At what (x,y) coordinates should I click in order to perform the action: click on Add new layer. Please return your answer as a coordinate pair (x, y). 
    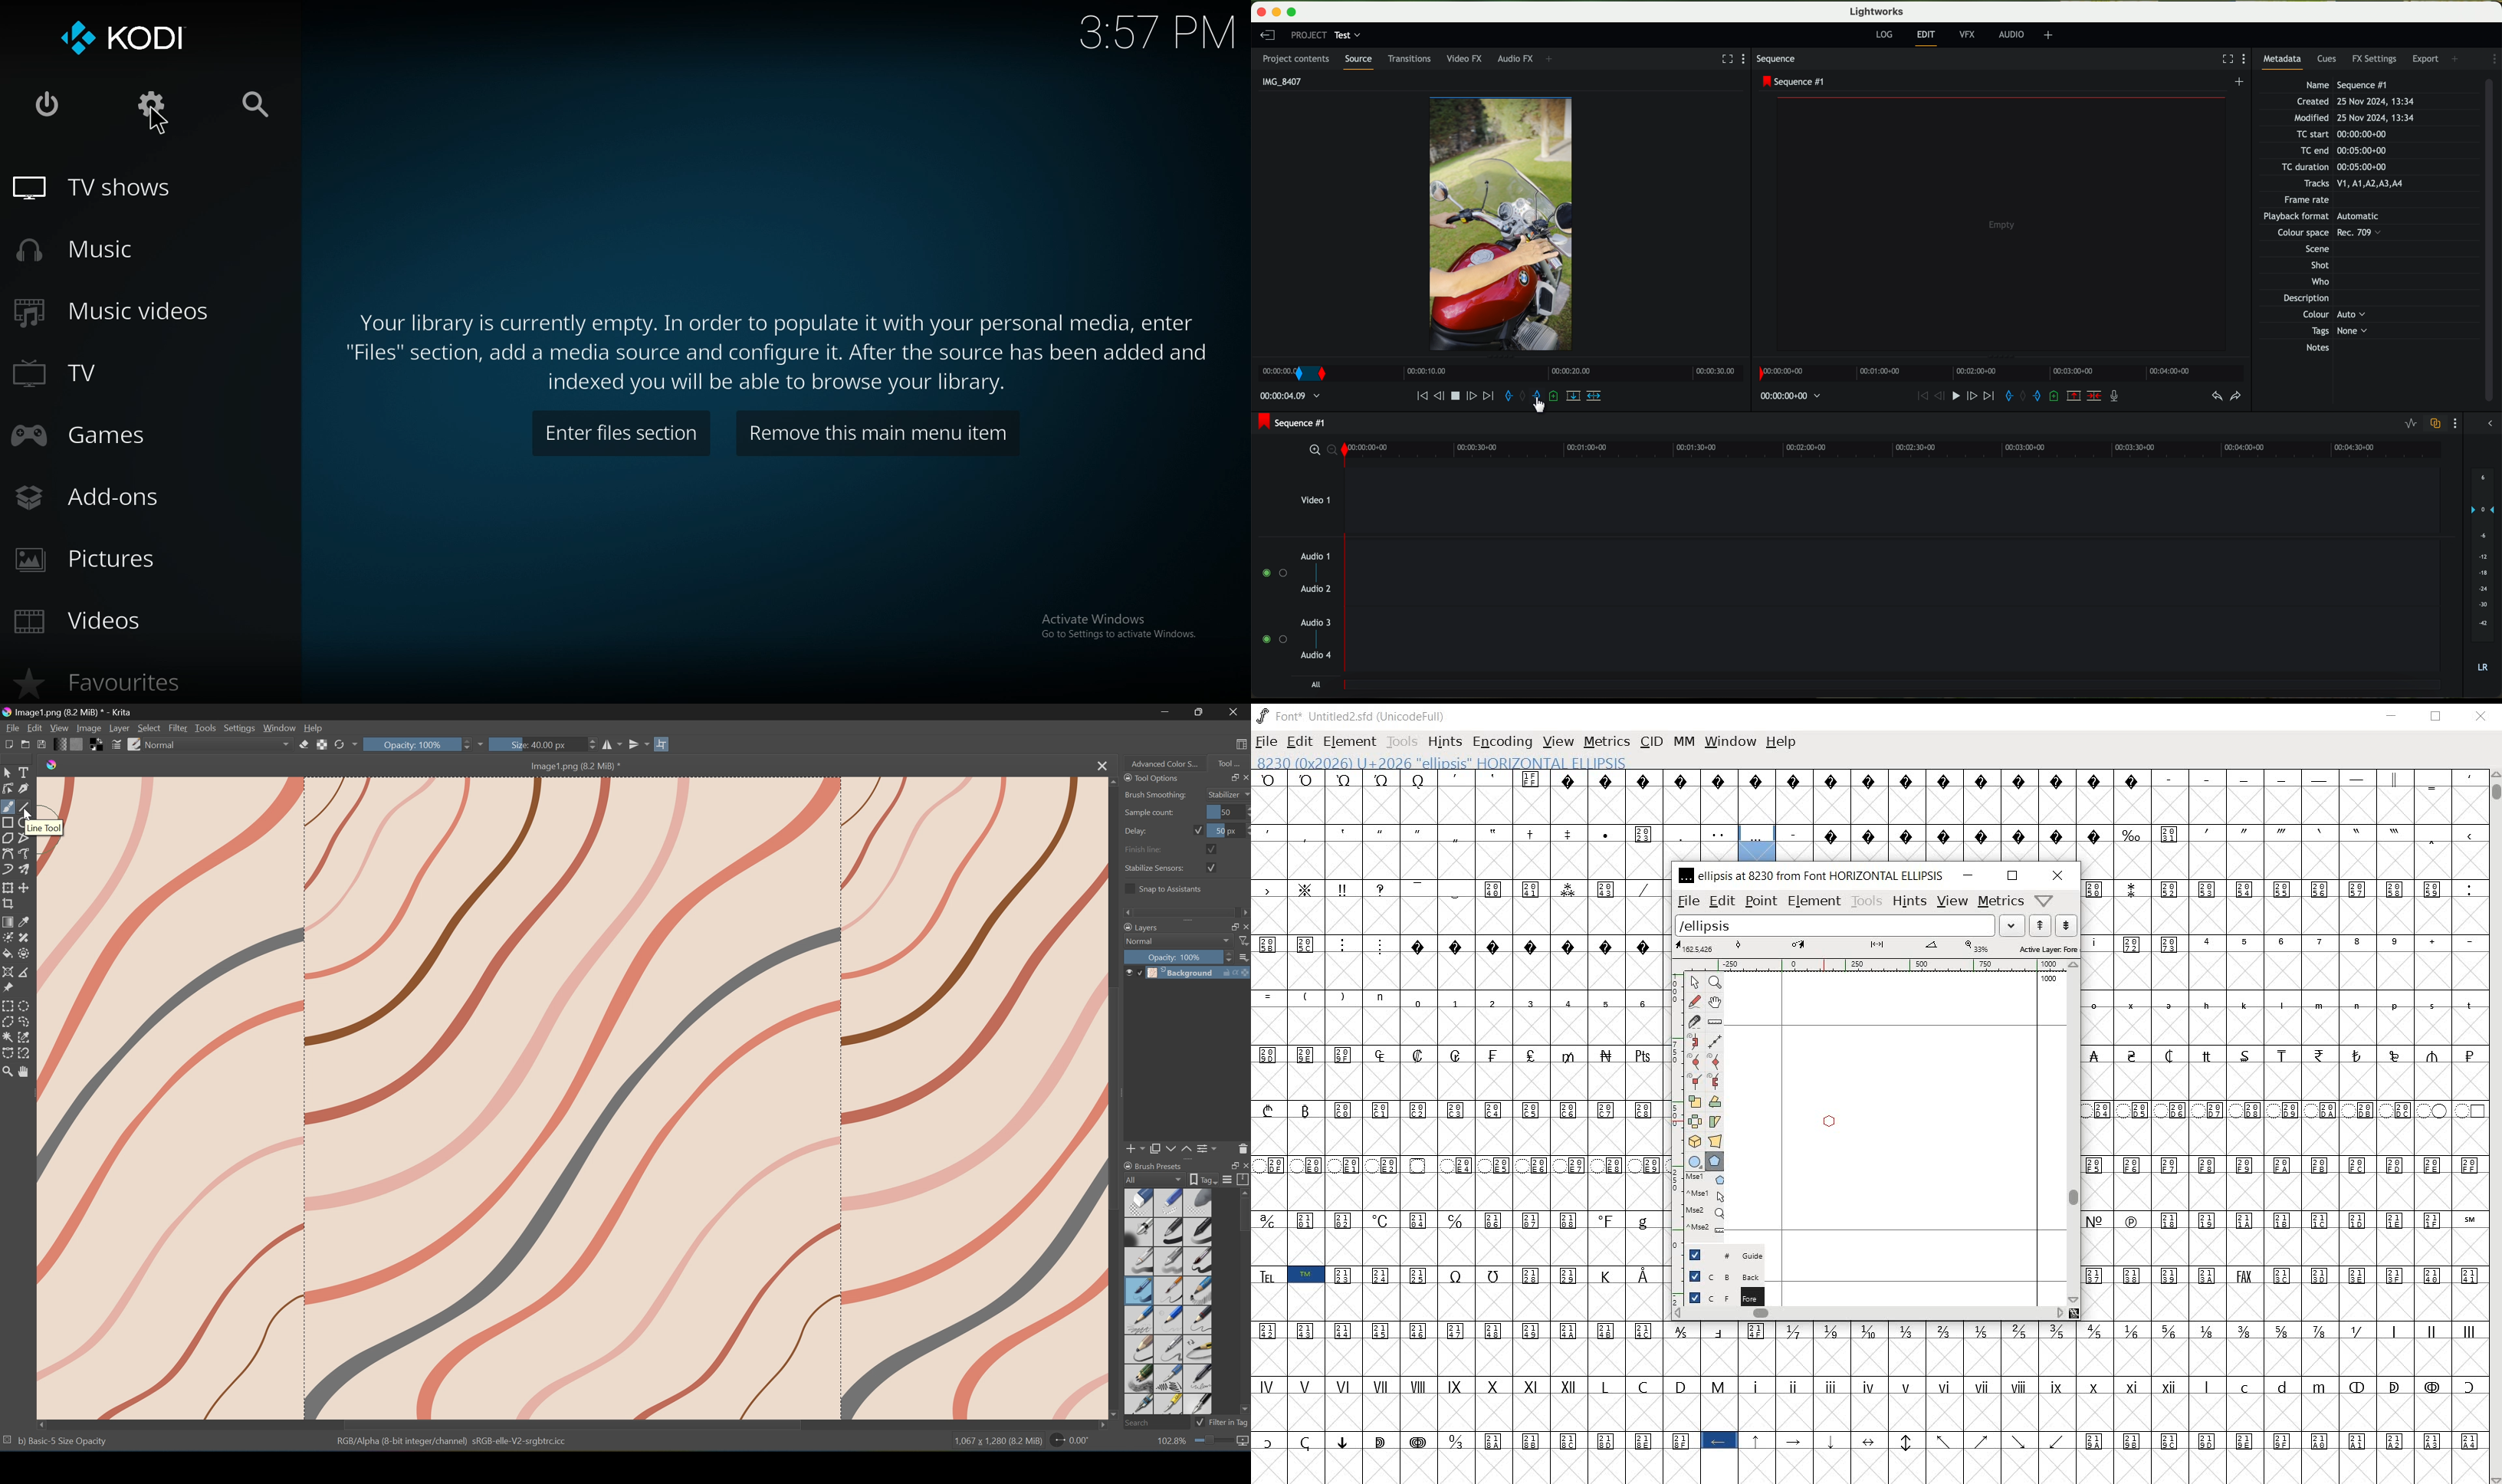
    Looking at the image, I should click on (1136, 1148).